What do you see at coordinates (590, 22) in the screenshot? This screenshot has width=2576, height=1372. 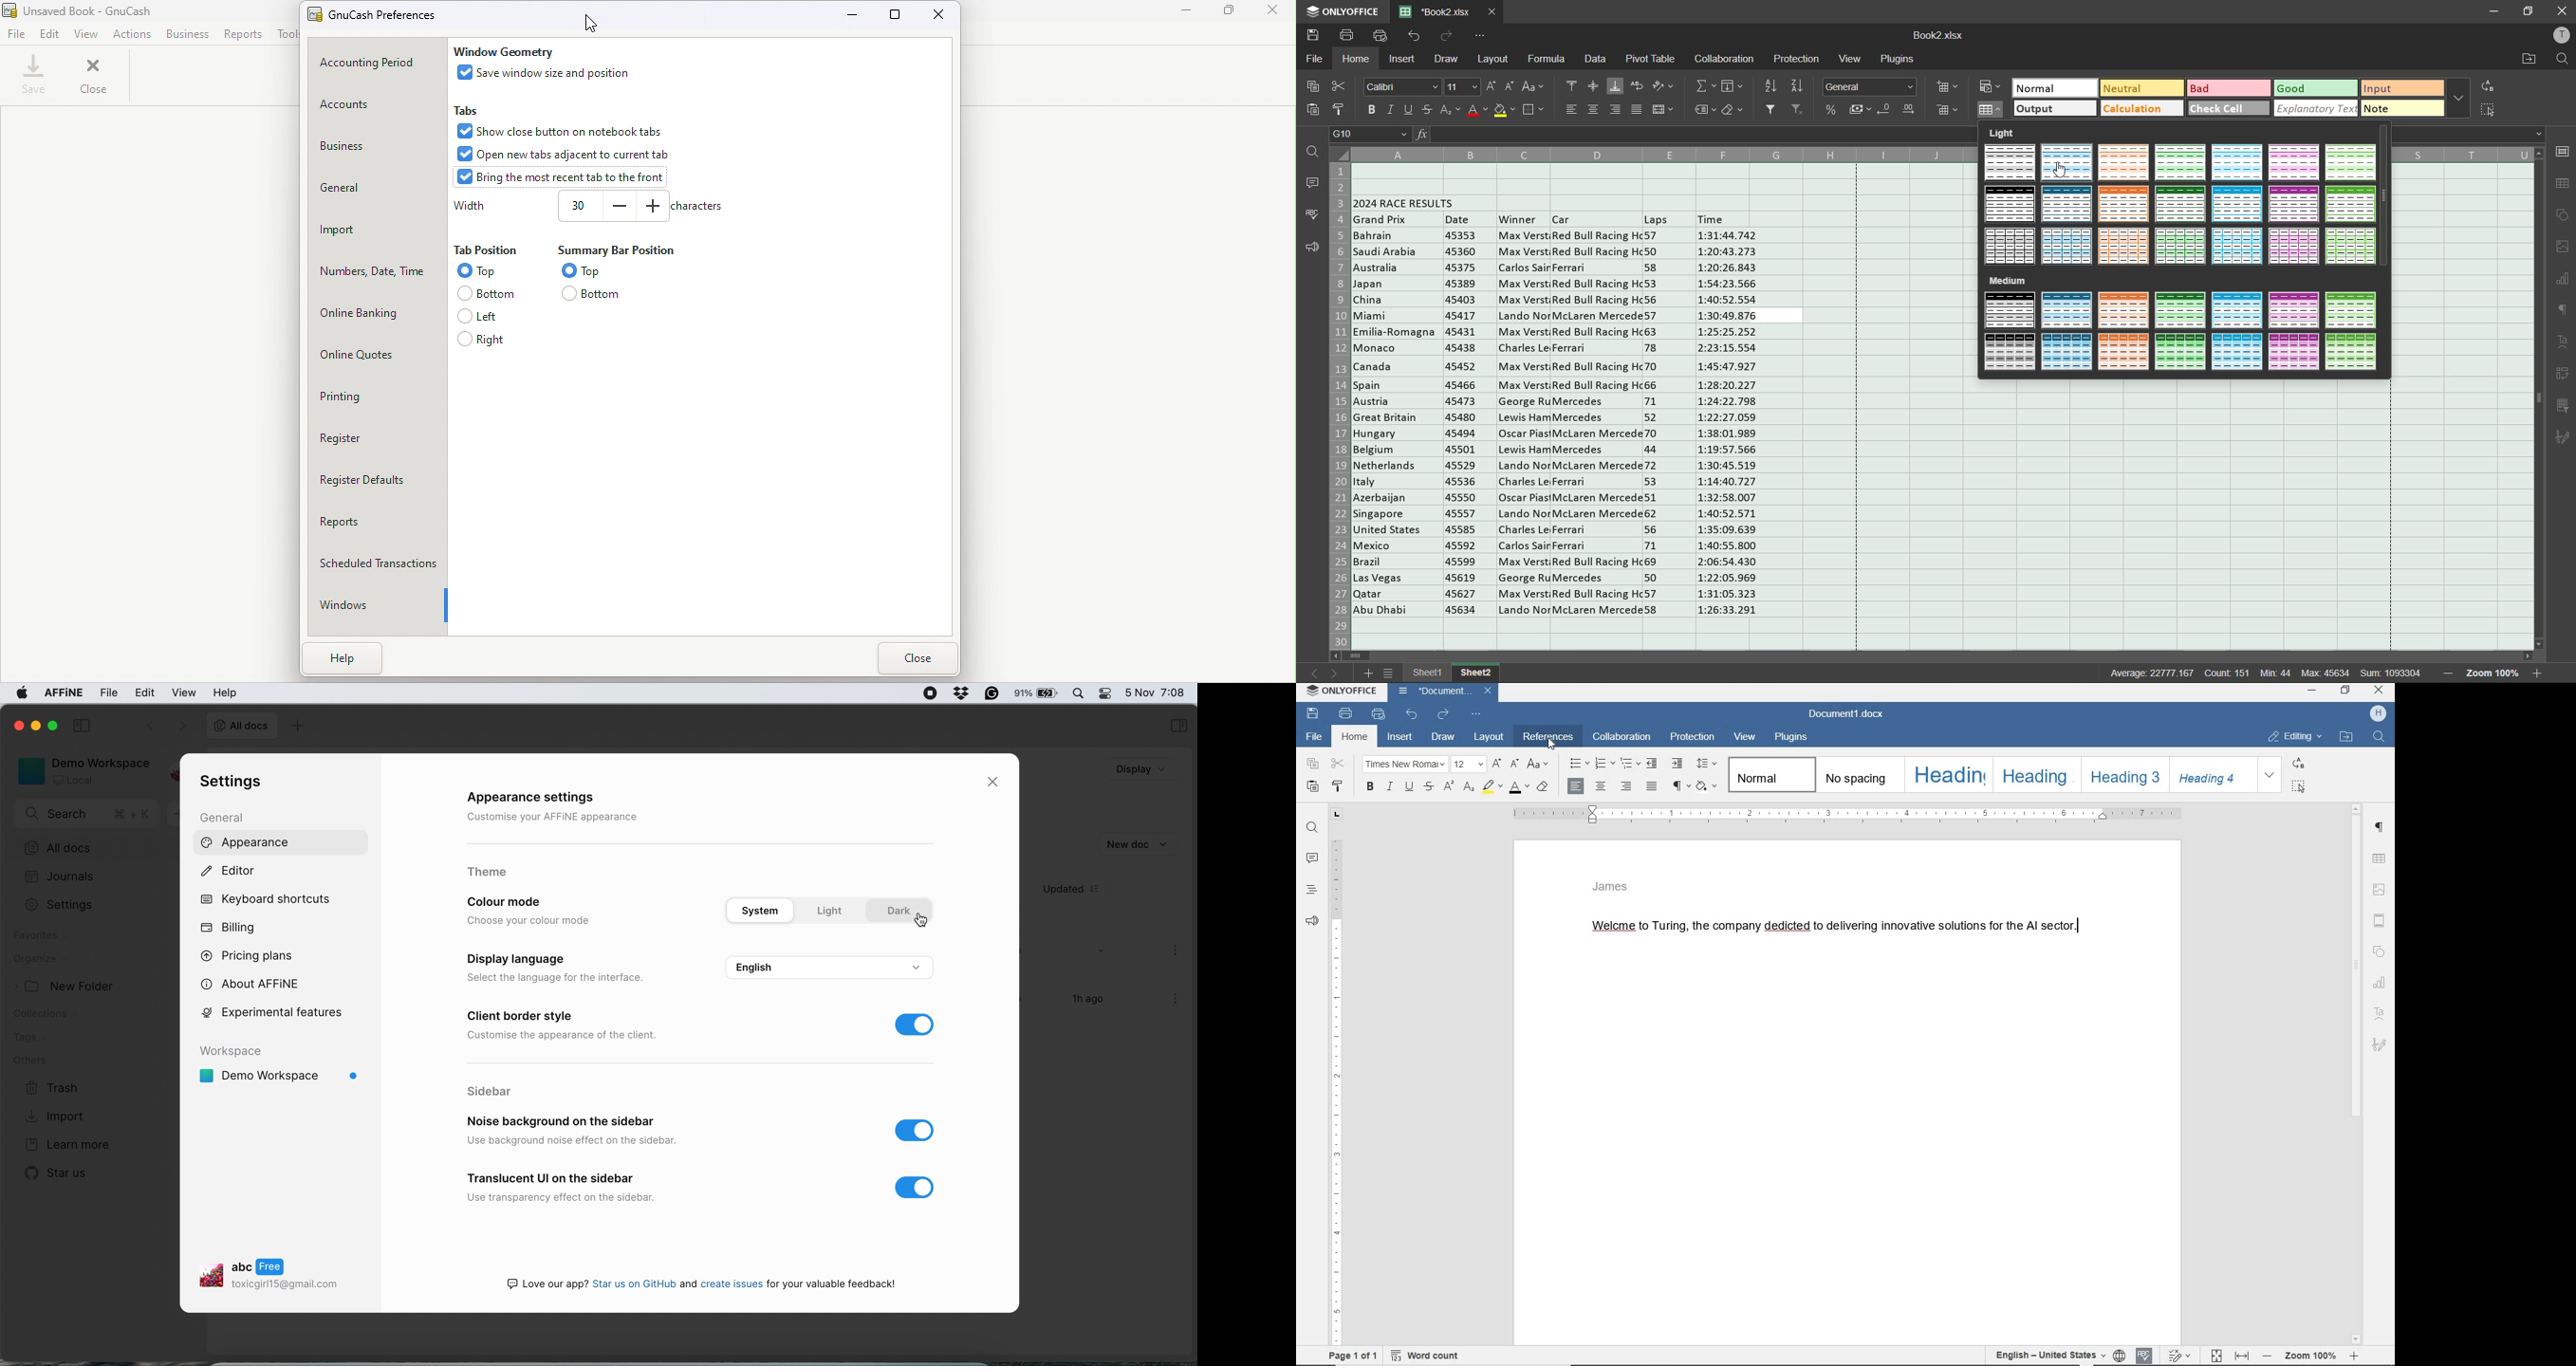 I see `cursor` at bounding box center [590, 22].